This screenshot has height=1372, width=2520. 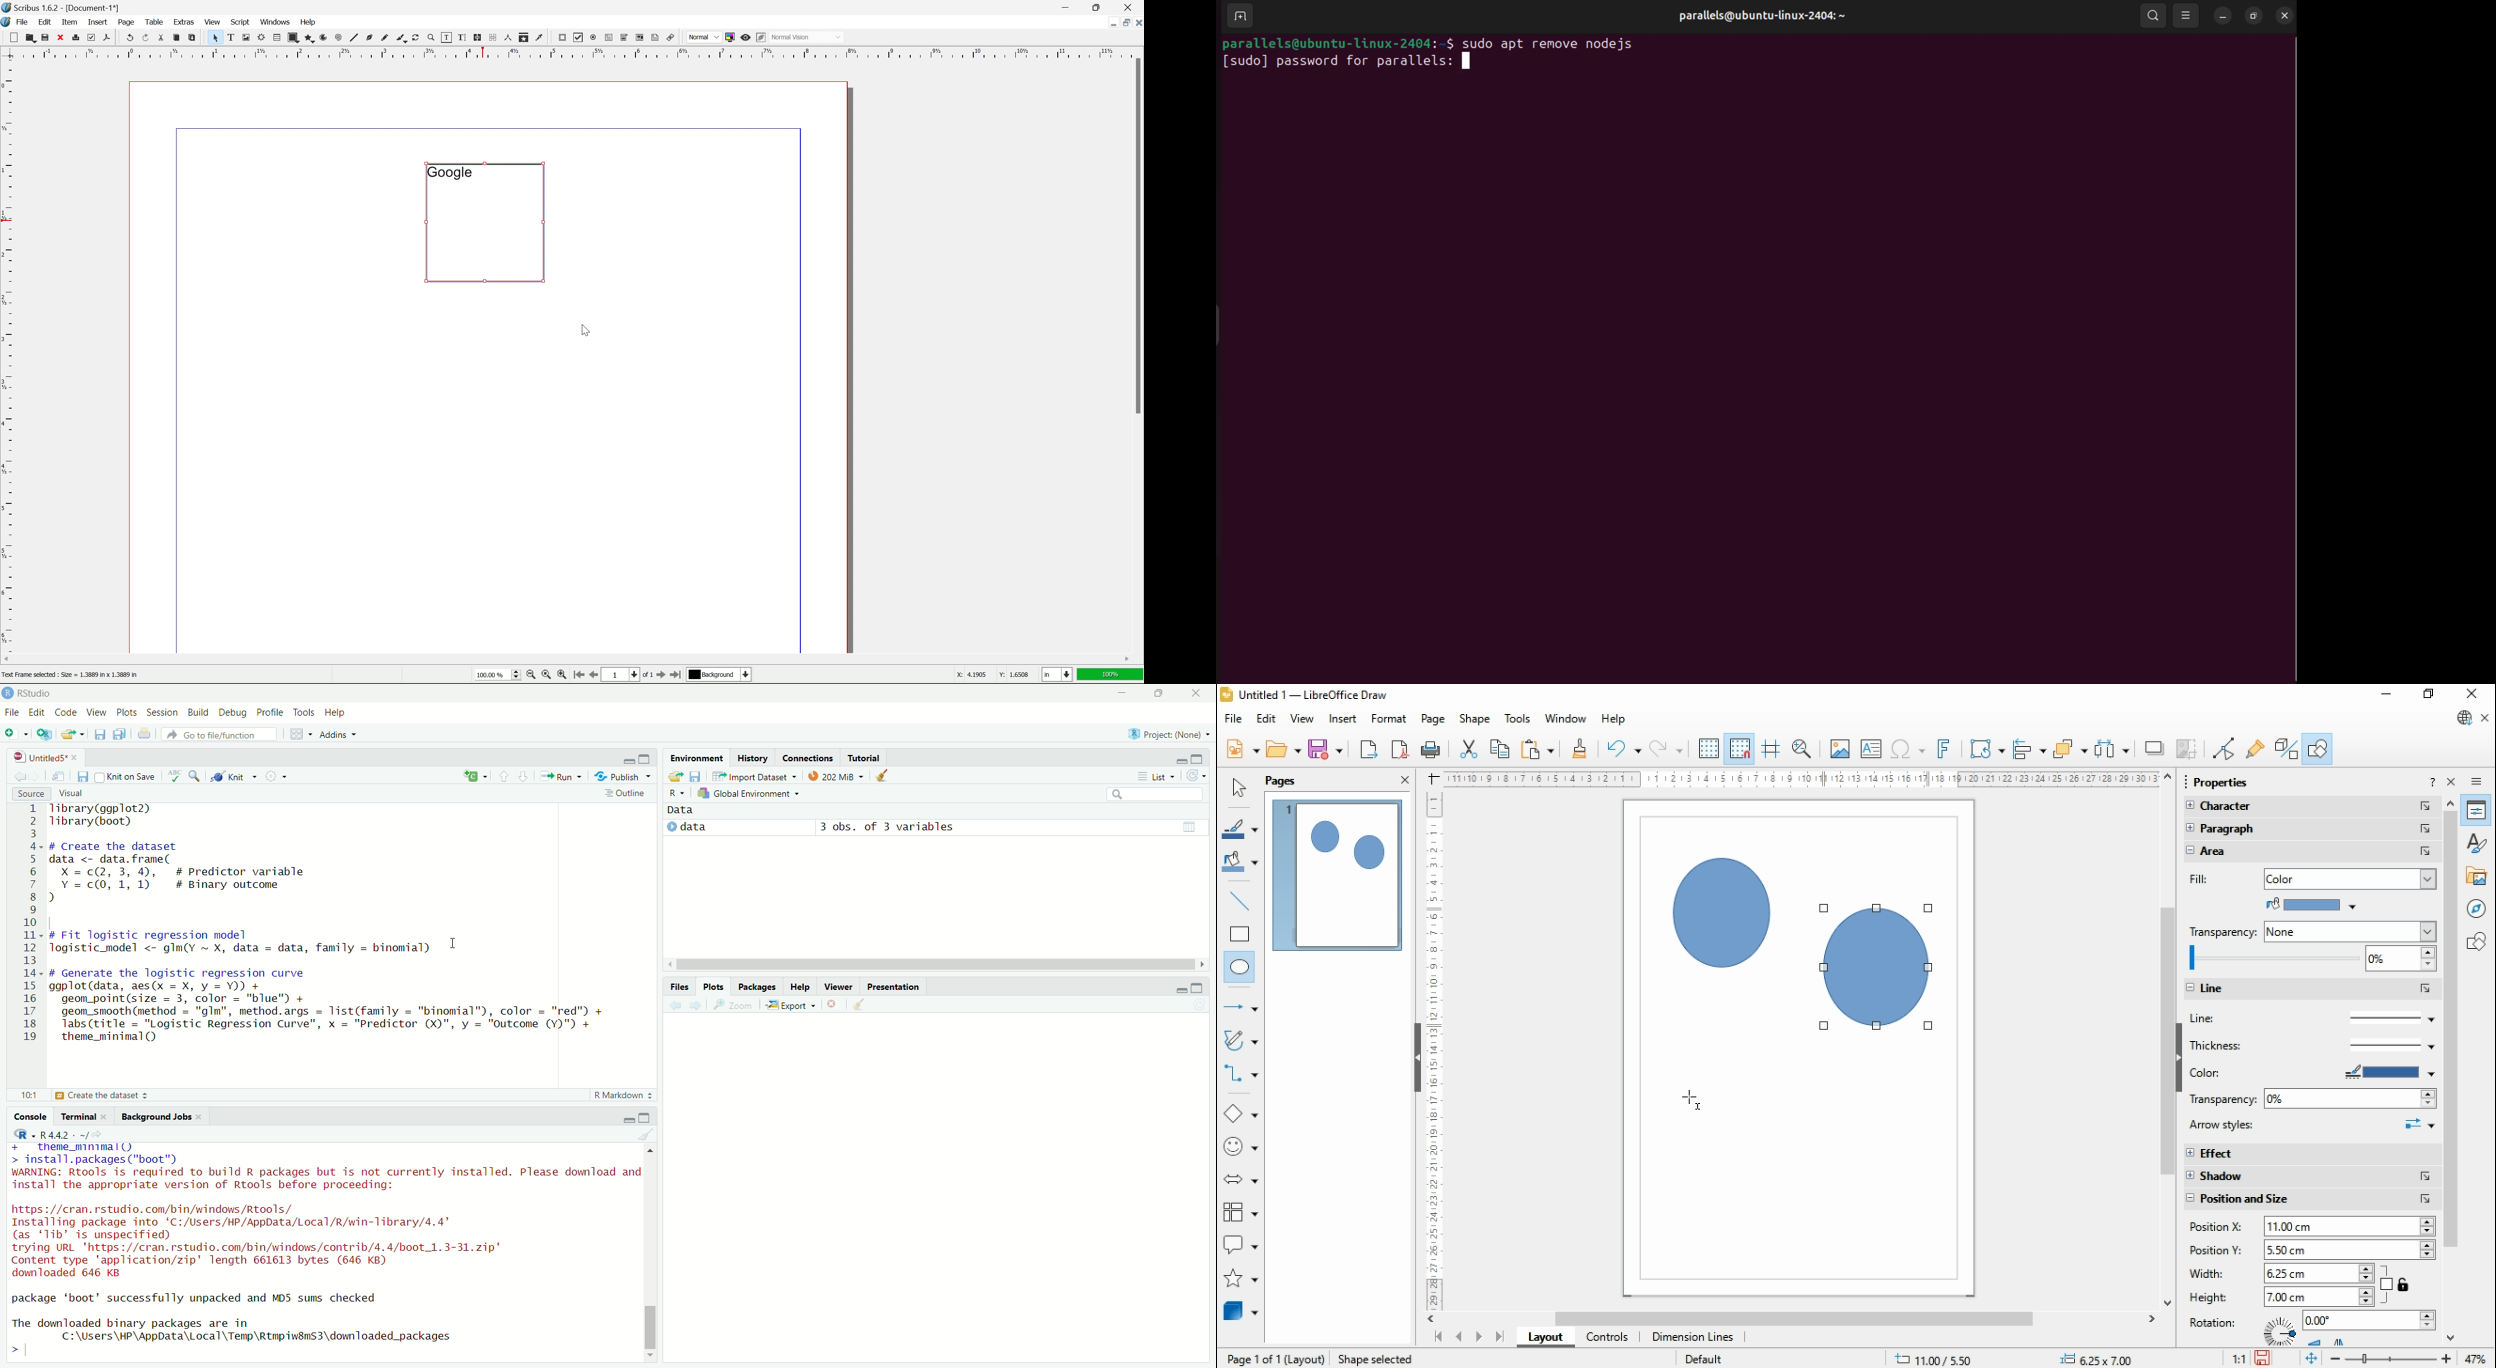 What do you see at coordinates (2396, 1283) in the screenshot?
I see `constrain proportions` at bounding box center [2396, 1283].